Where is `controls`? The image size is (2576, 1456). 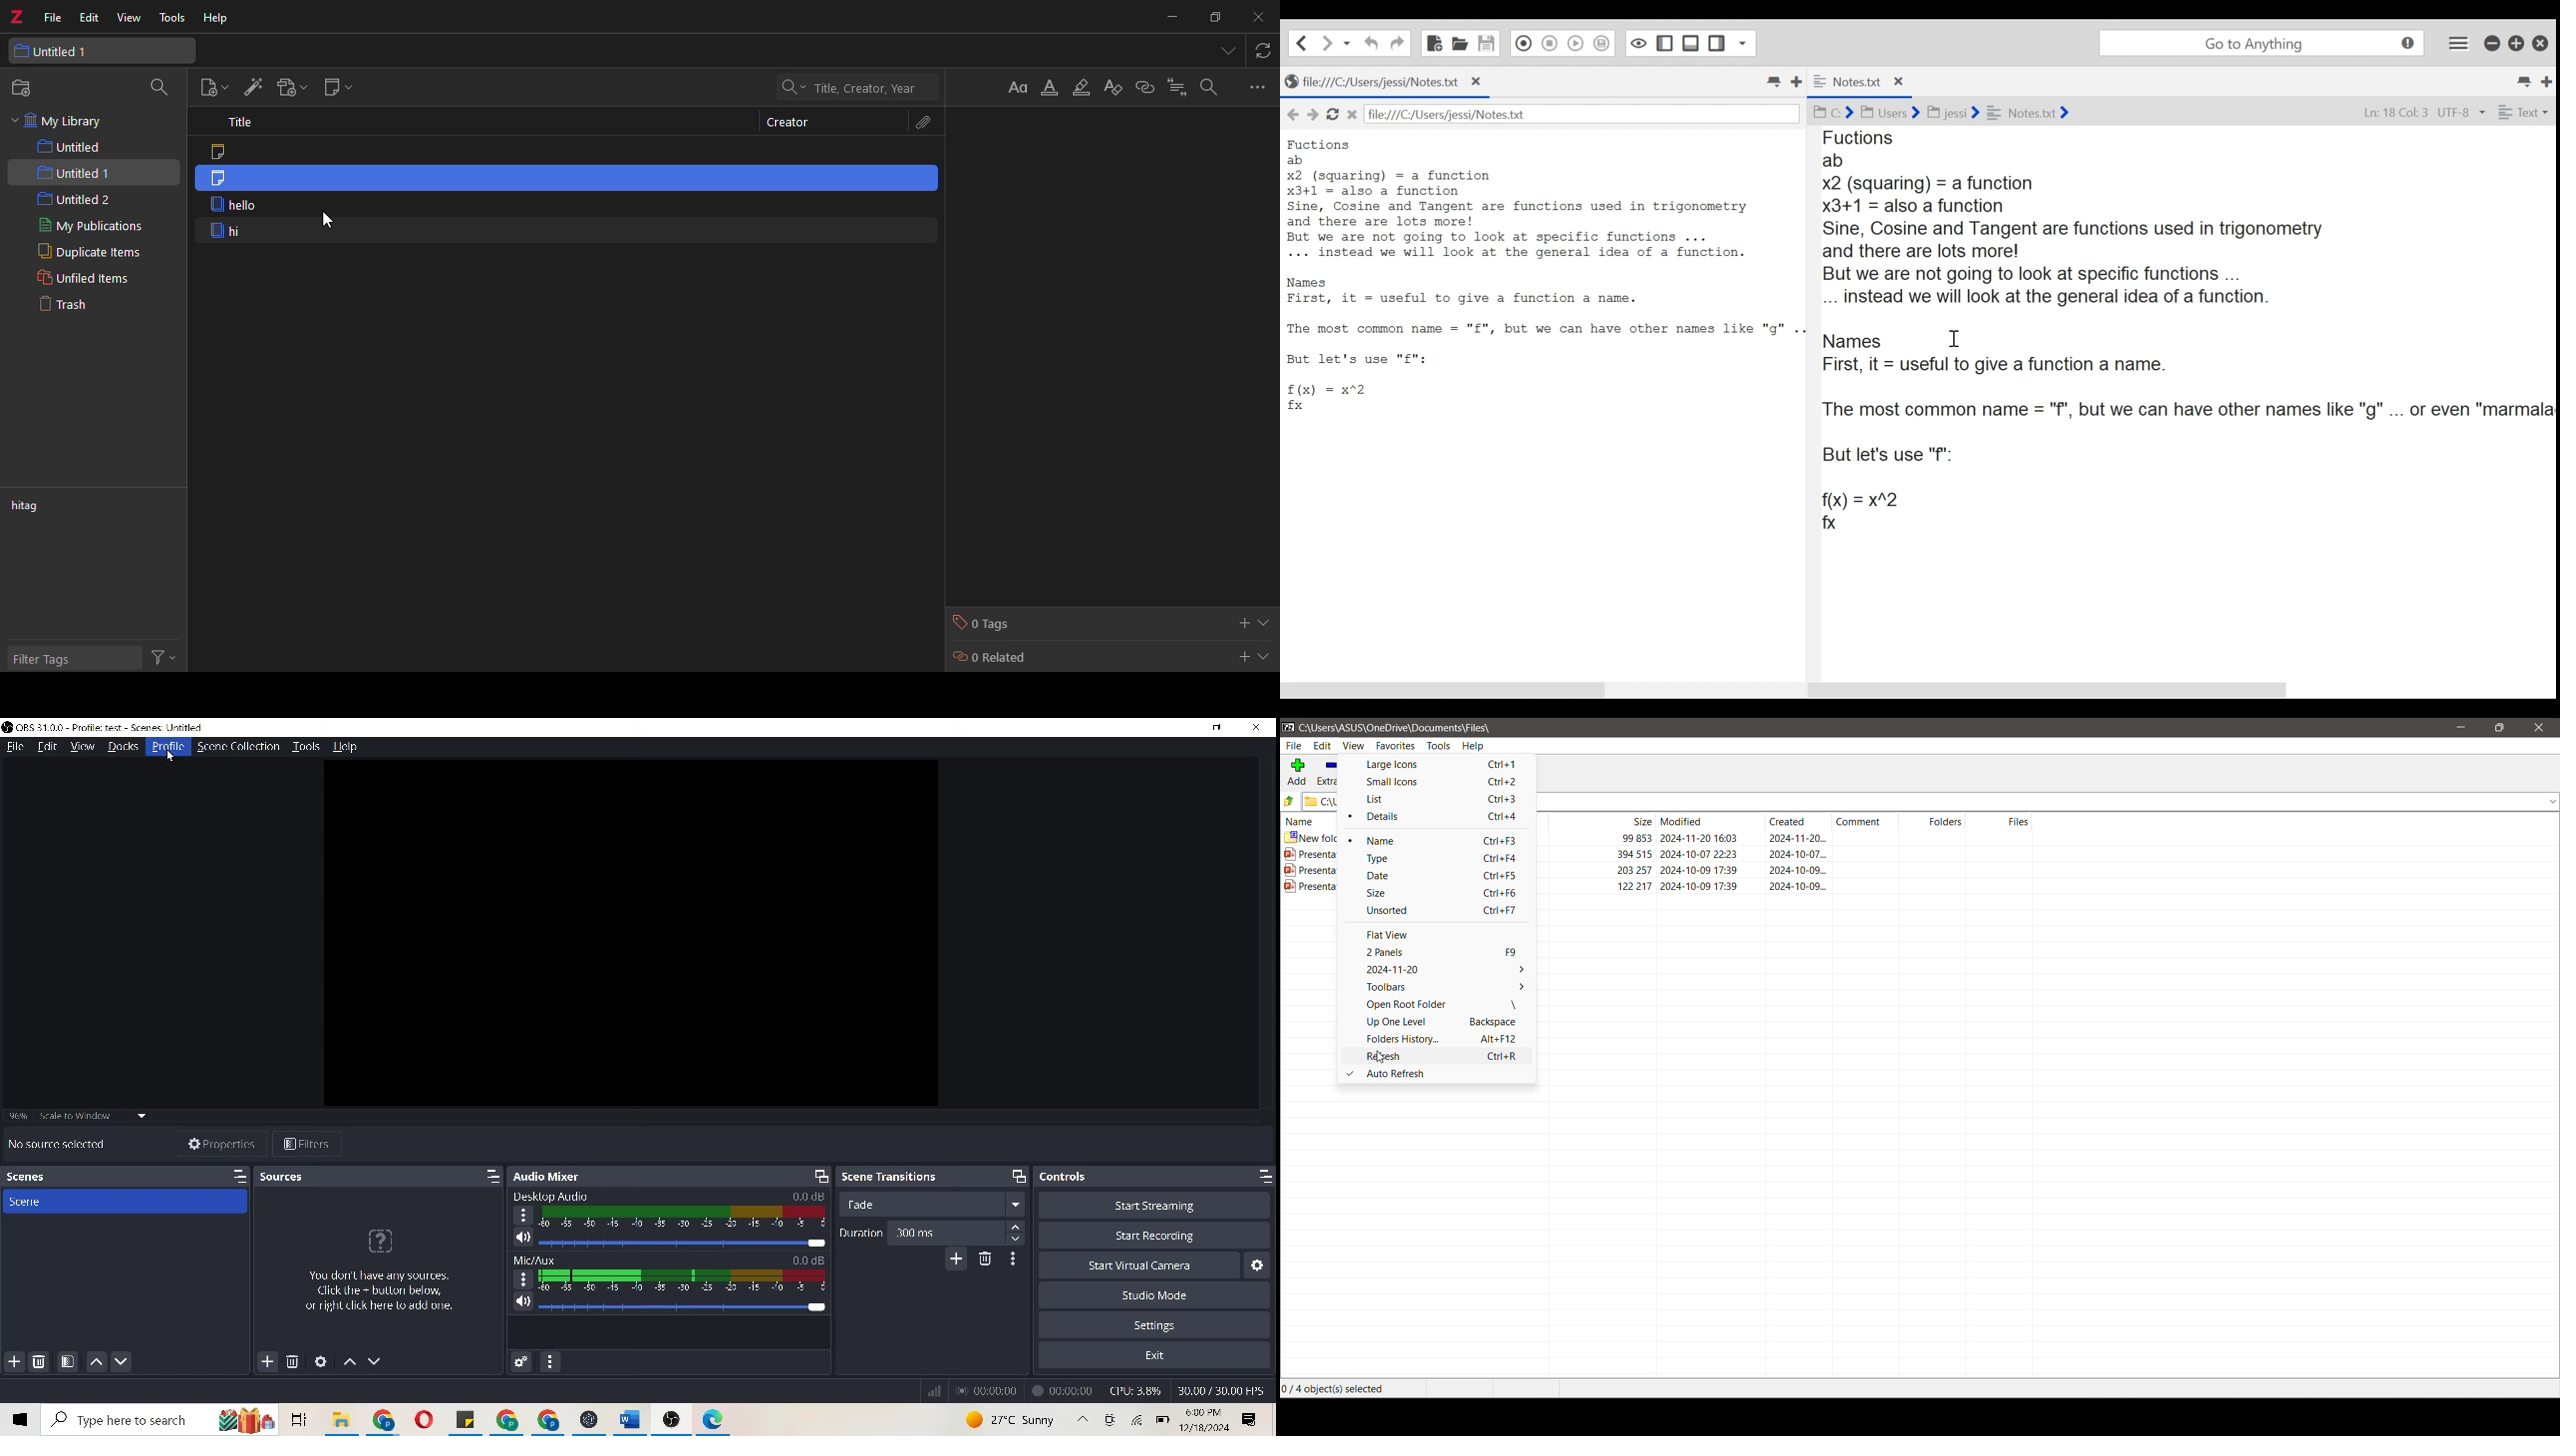
controls is located at coordinates (1086, 1176).